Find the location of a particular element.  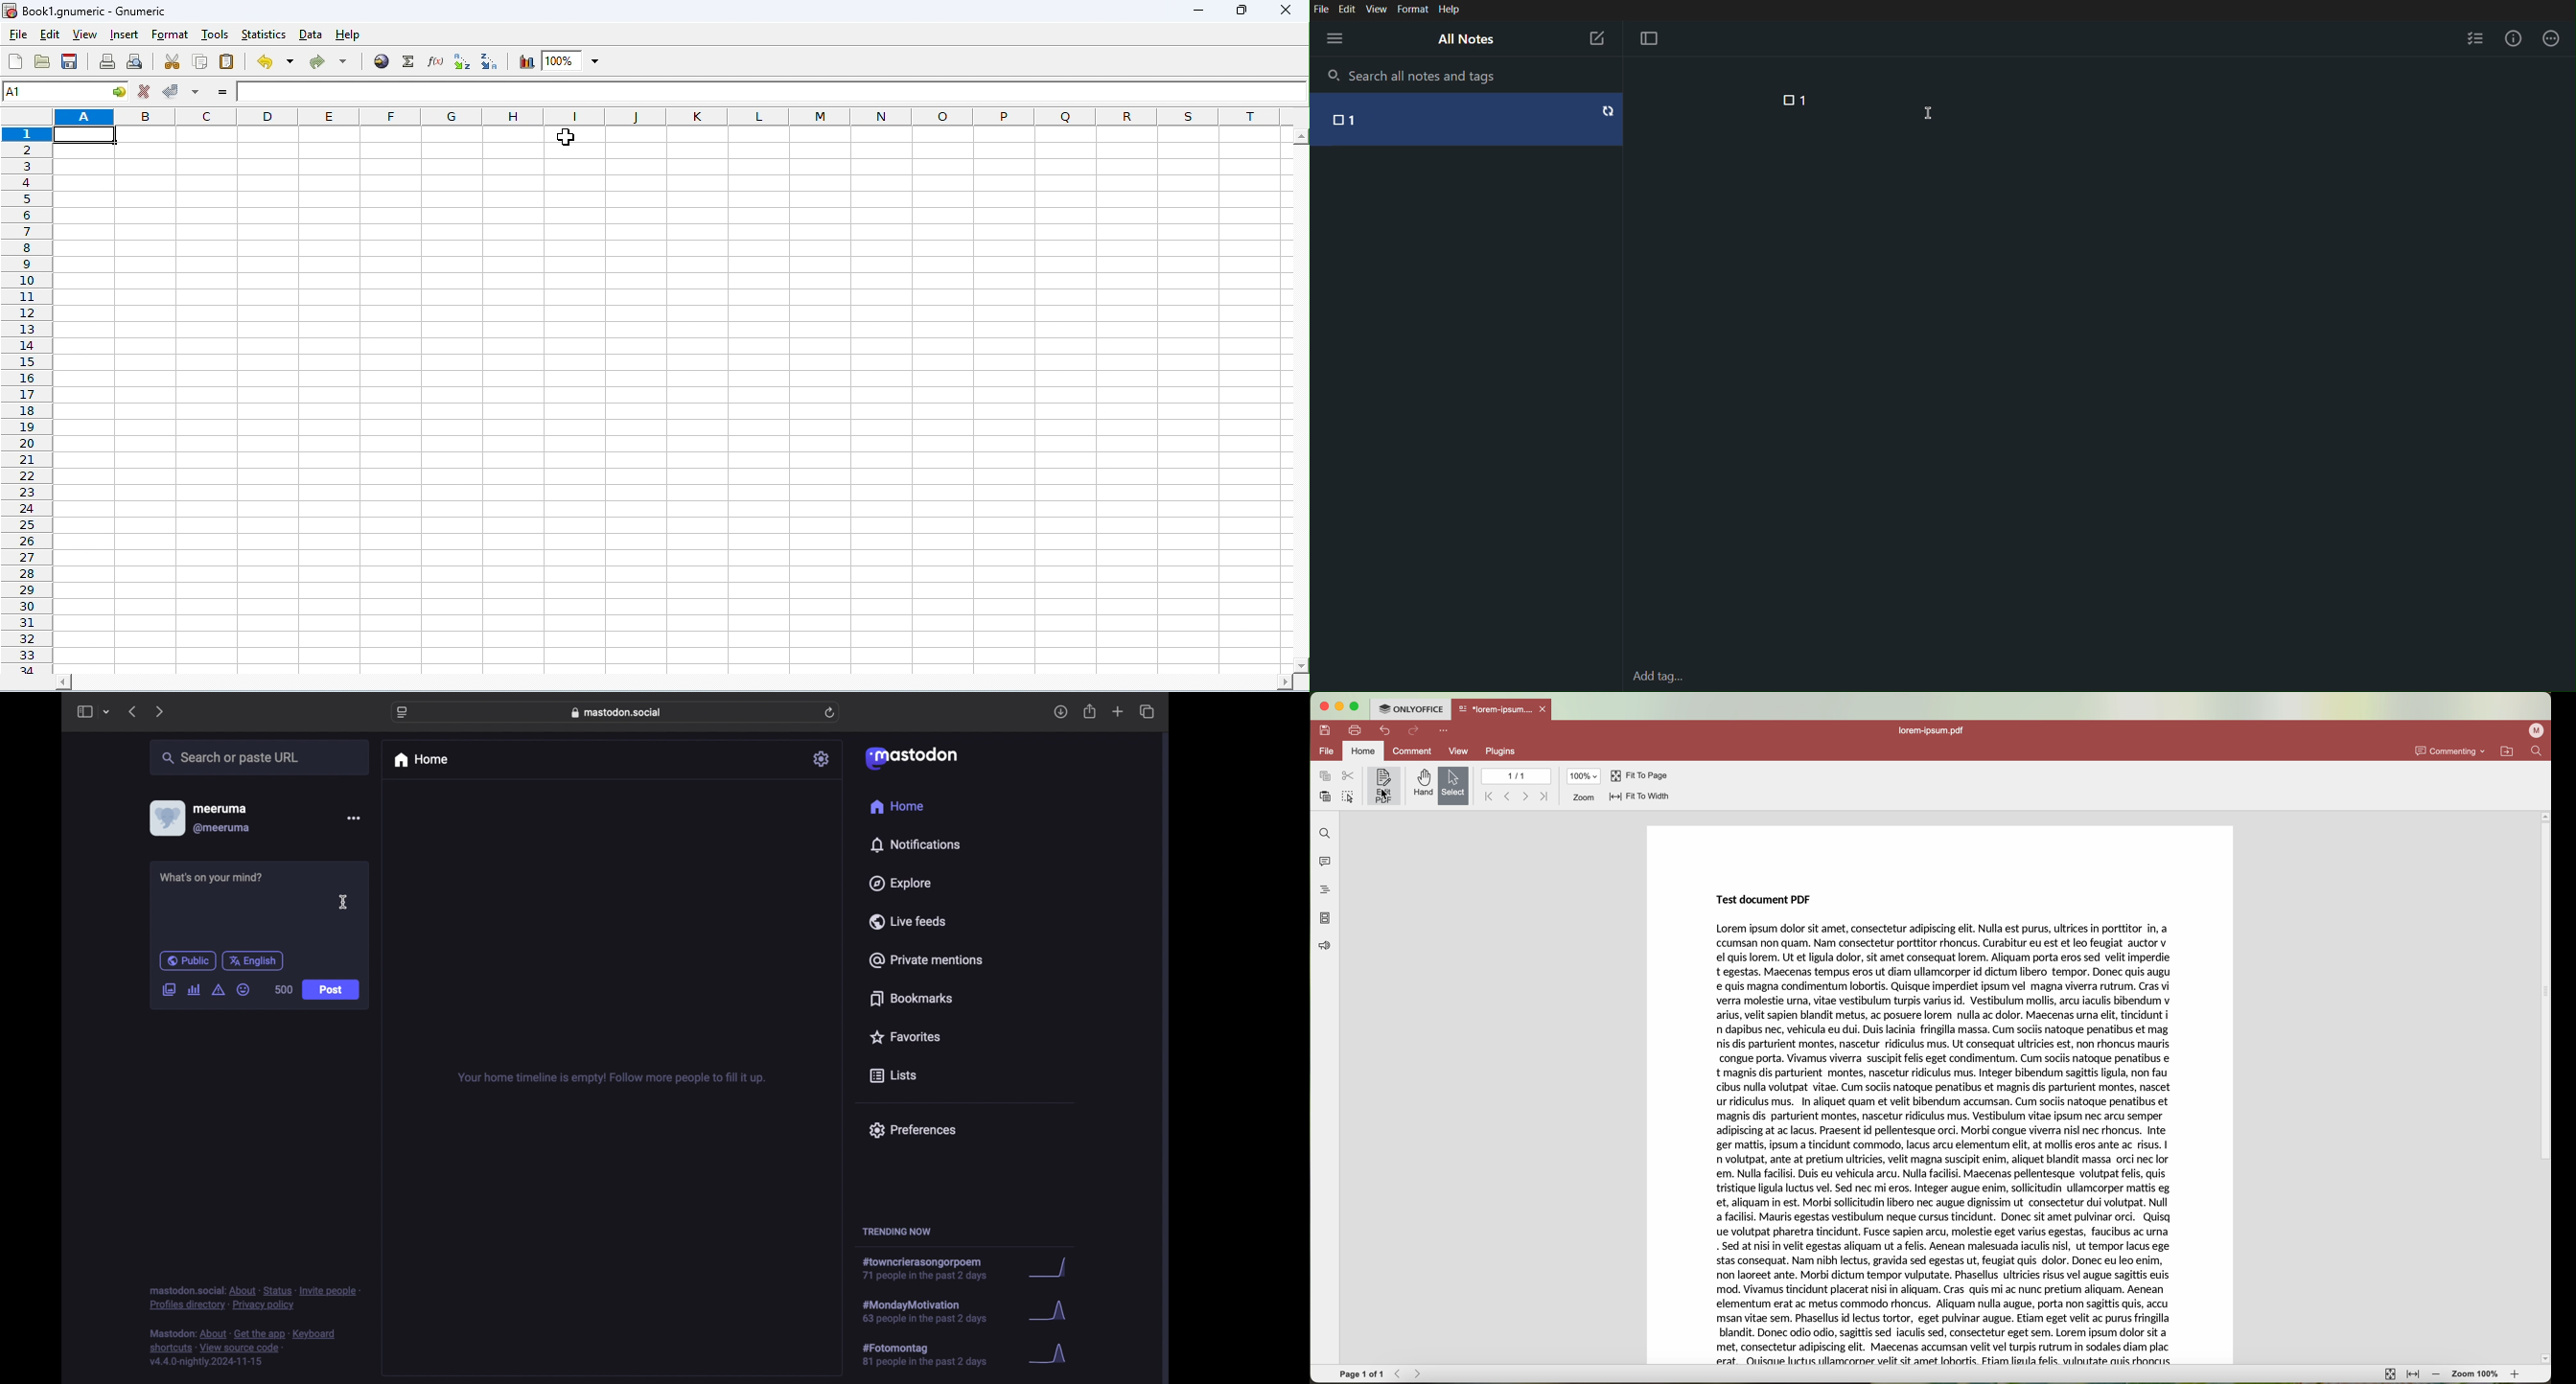

select function is located at coordinates (409, 62).